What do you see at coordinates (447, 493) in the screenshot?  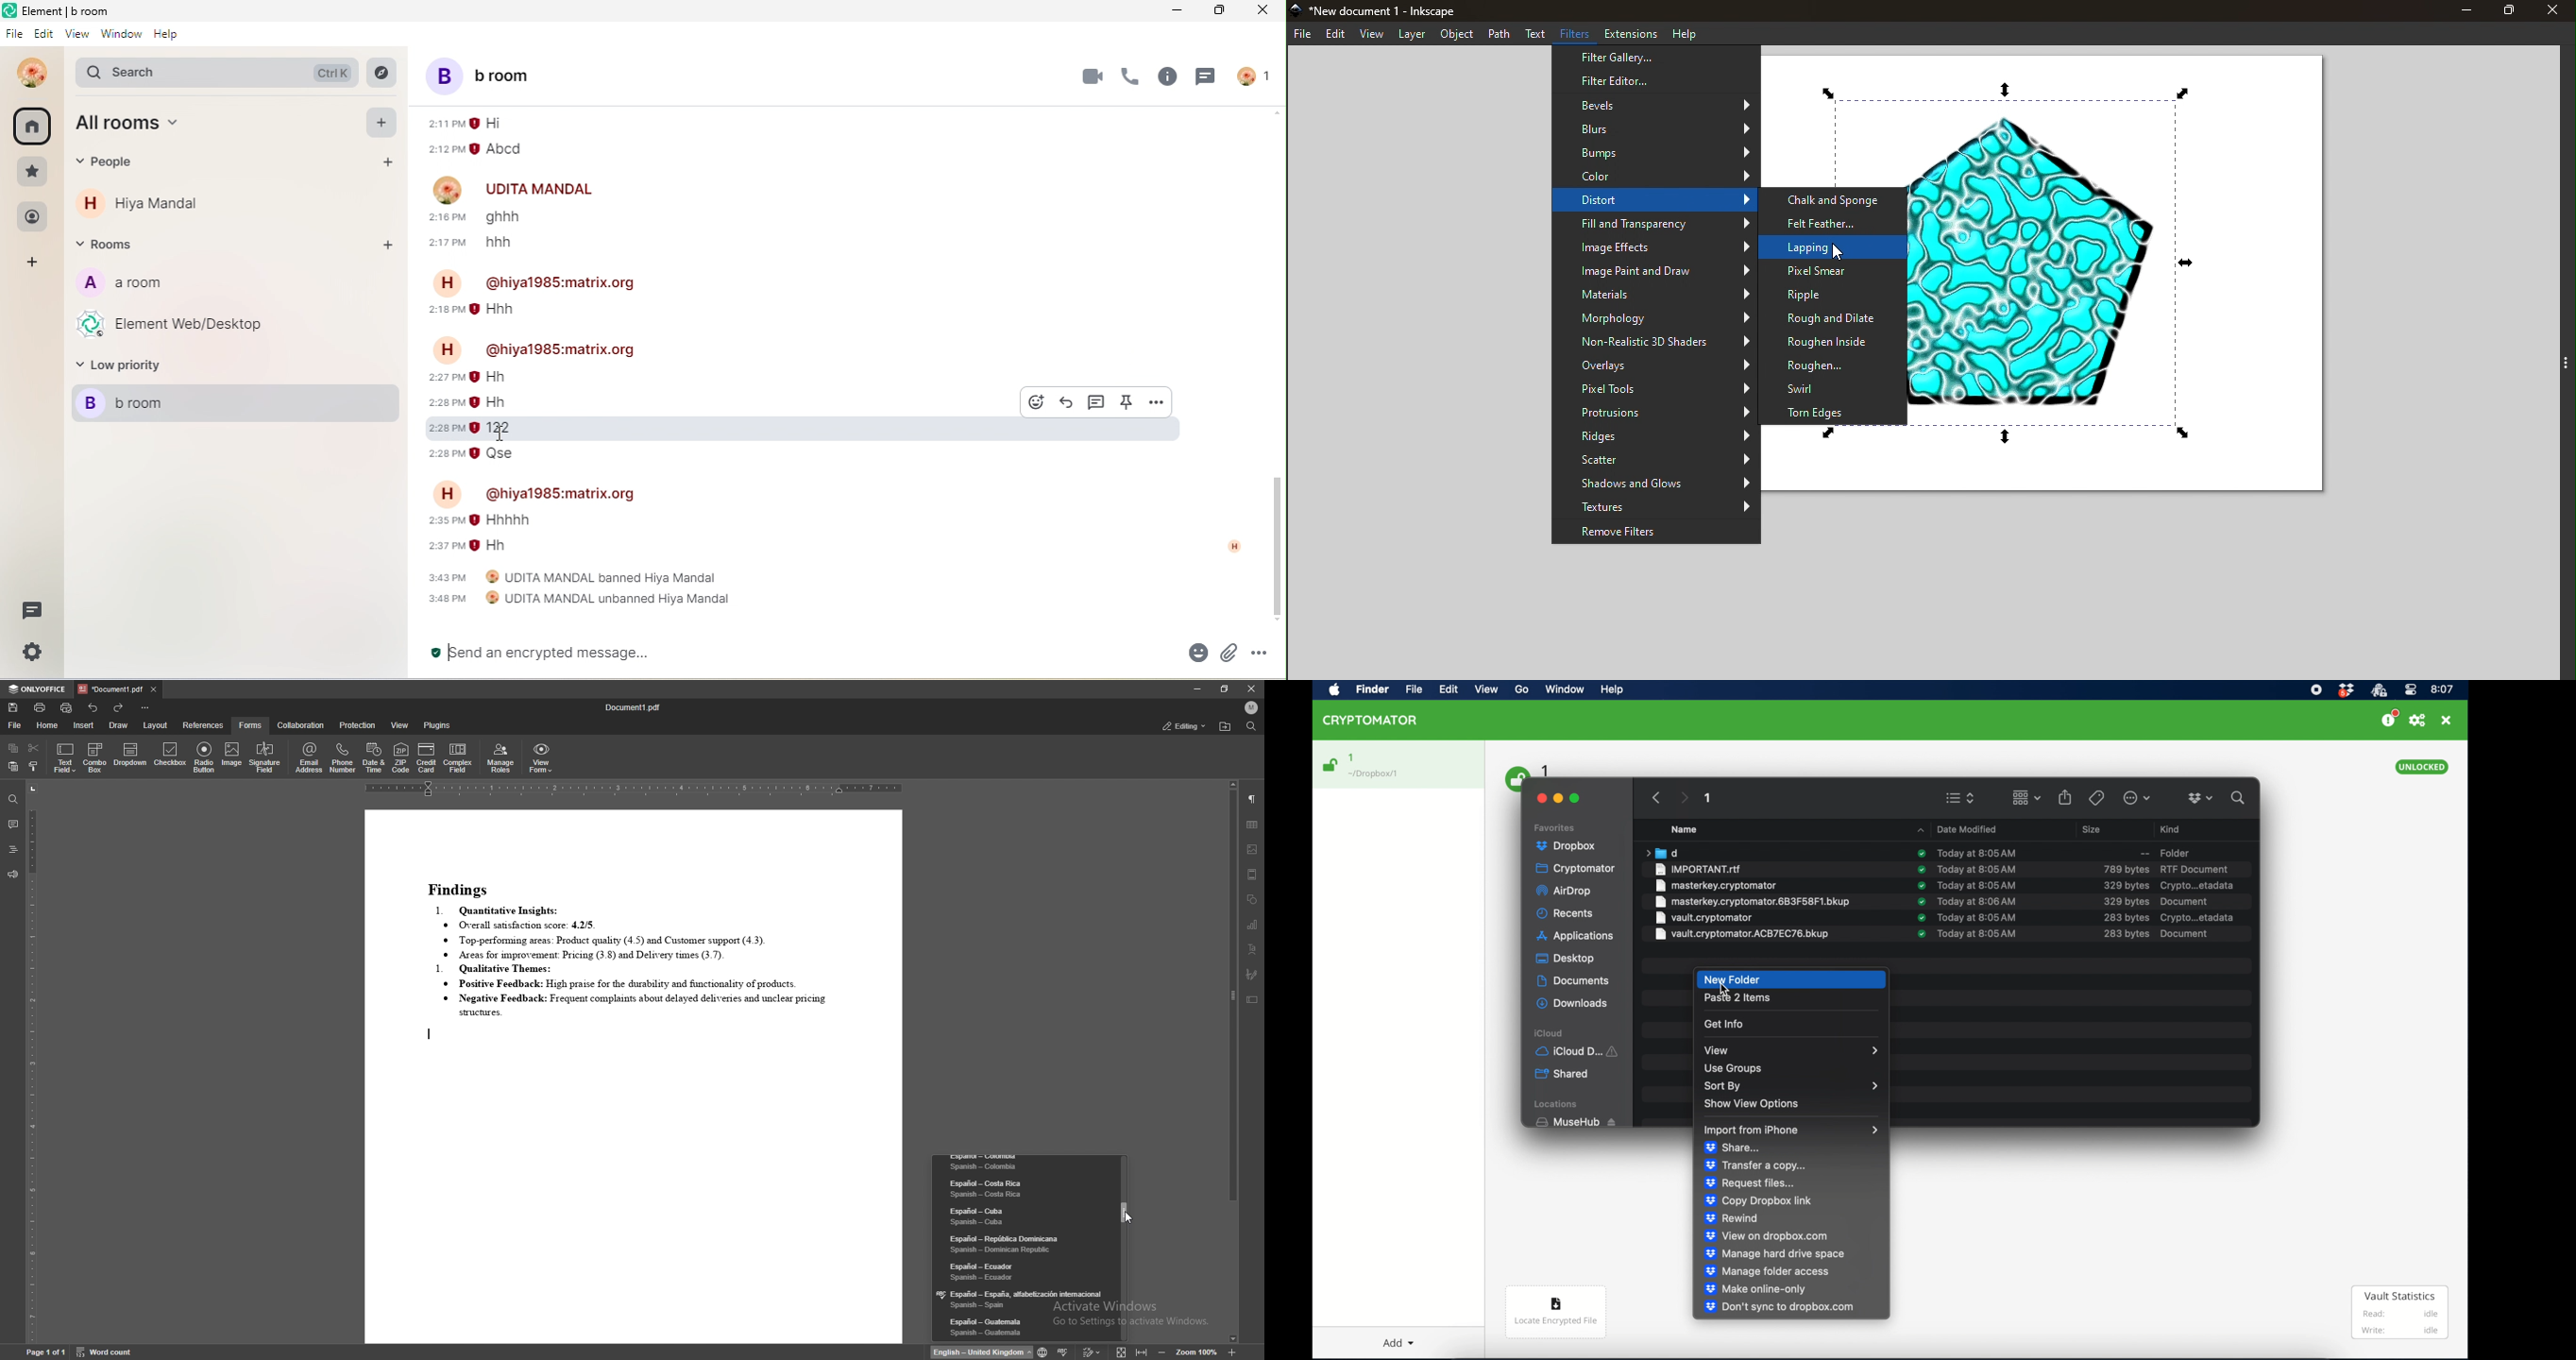 I see `H` at bounding box center [447, 493].